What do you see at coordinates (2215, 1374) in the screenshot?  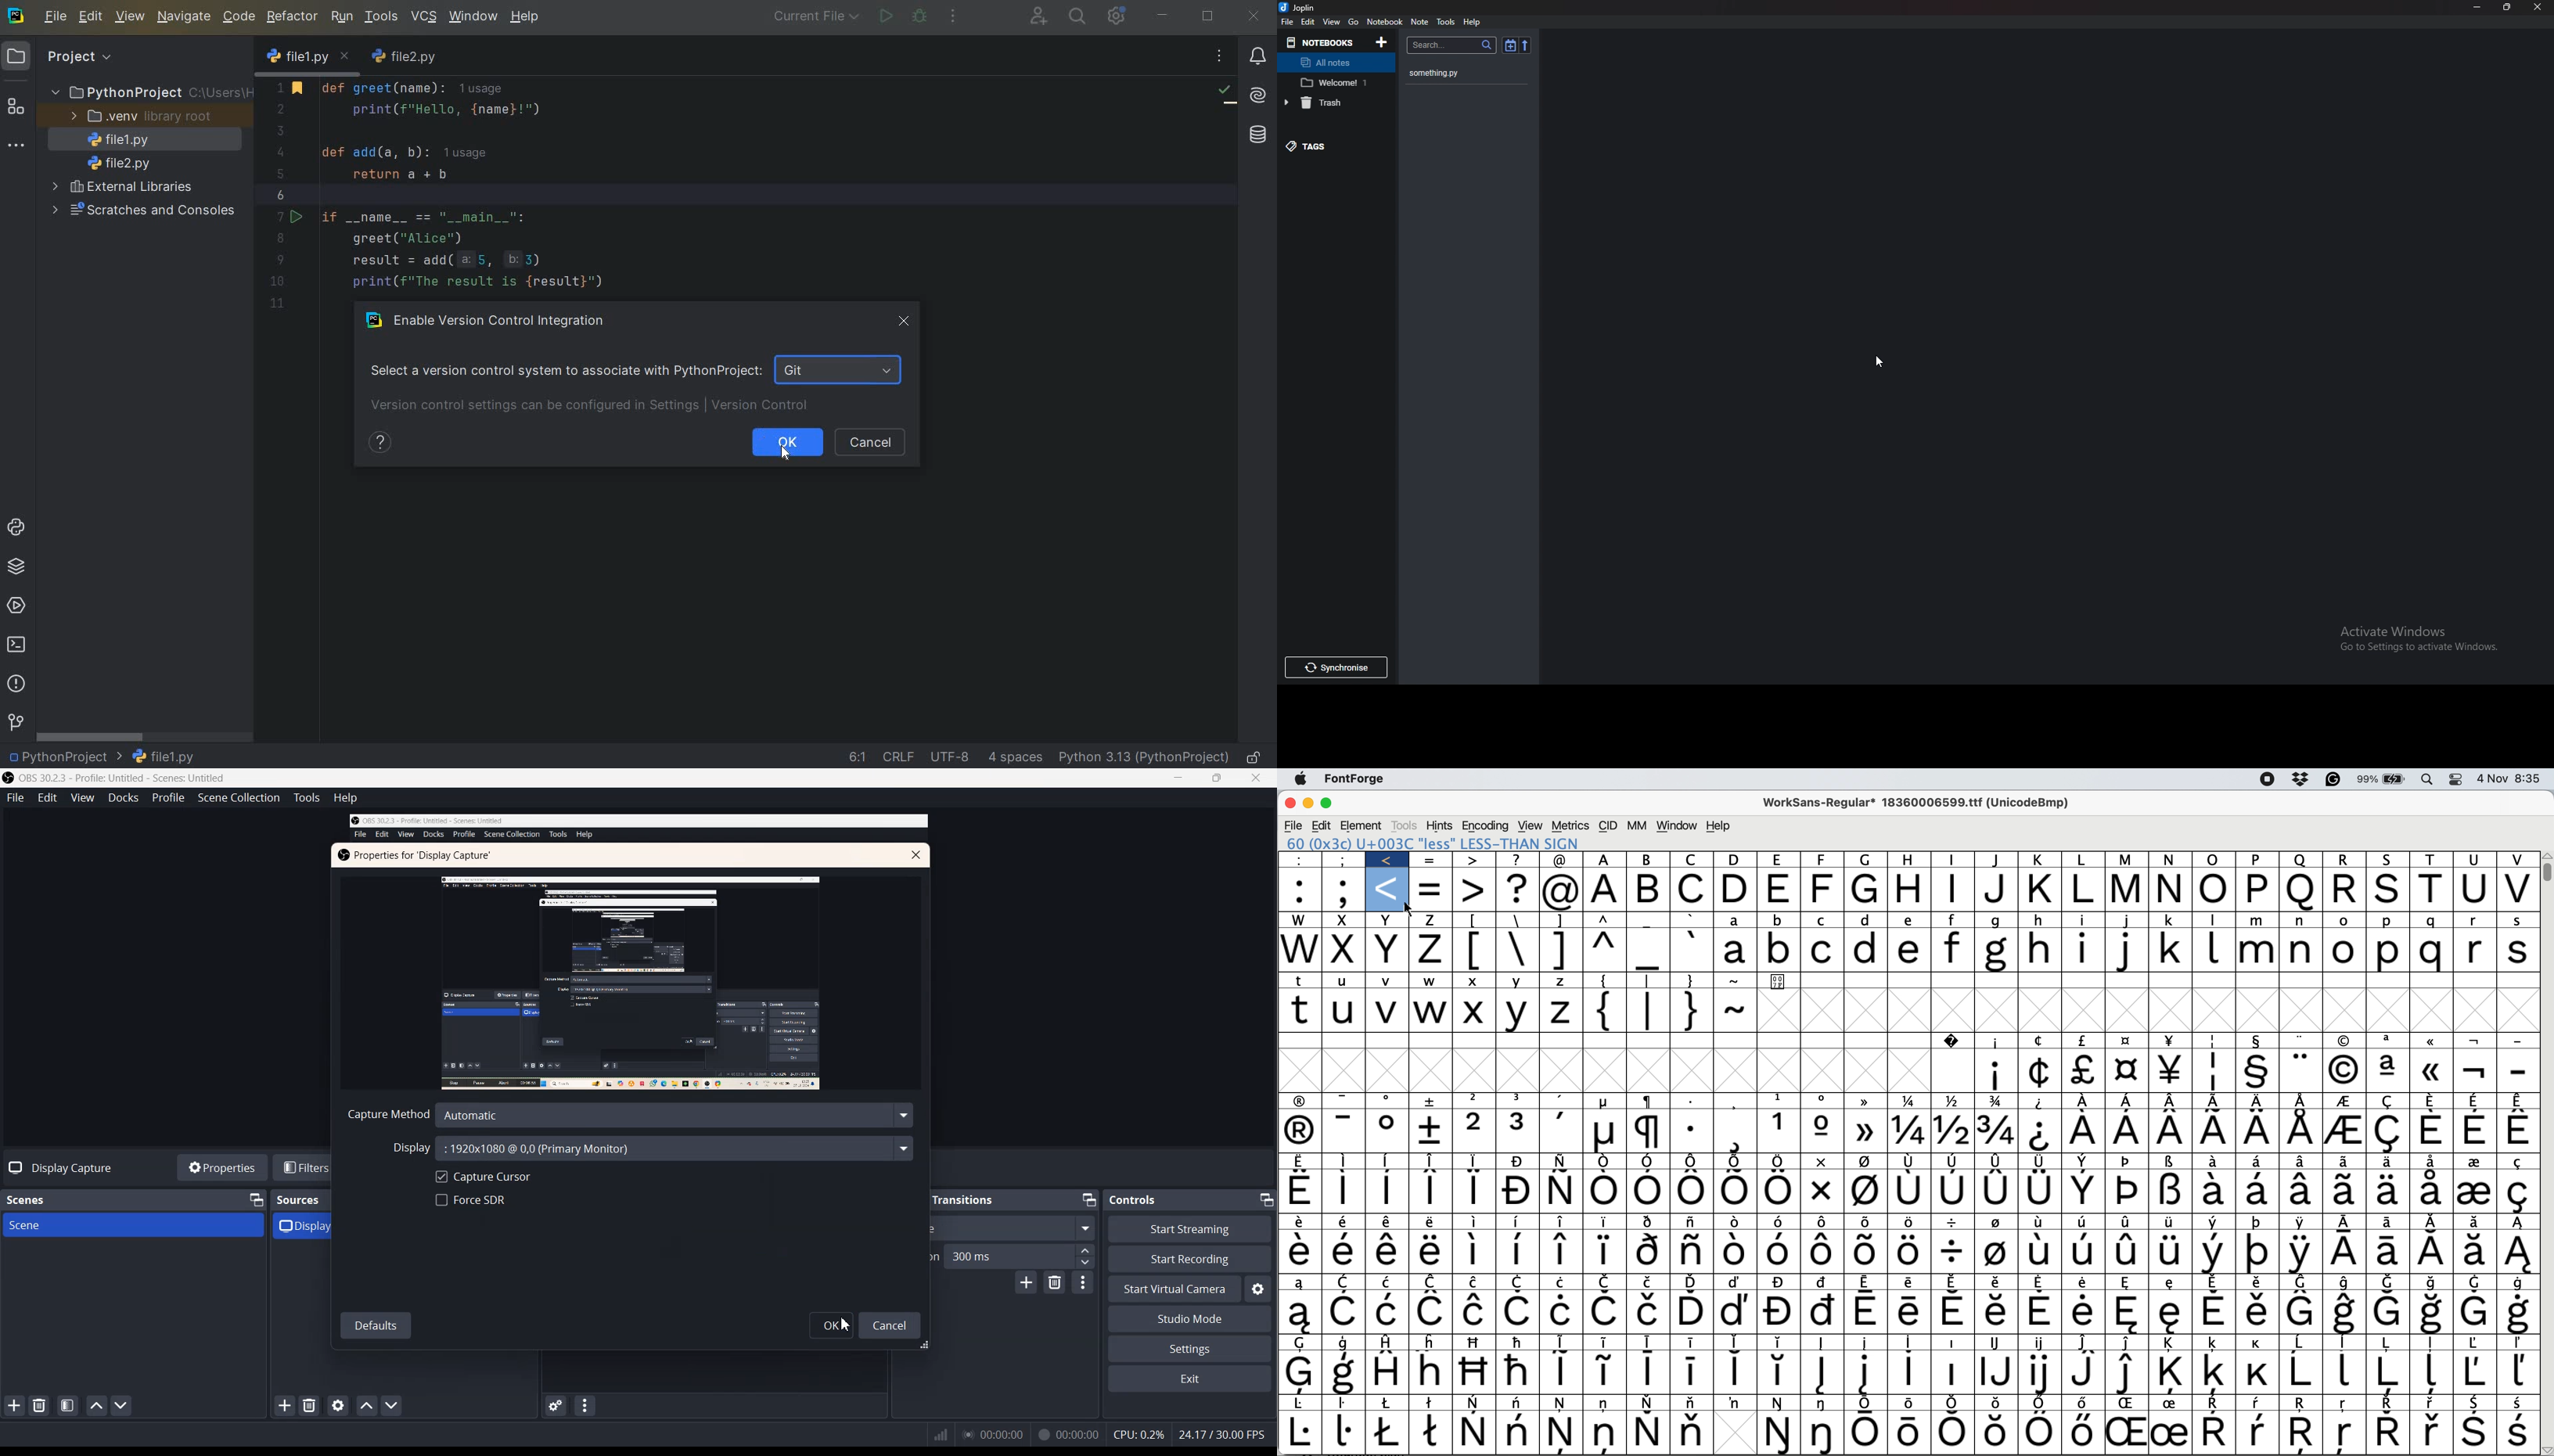 I see `Symbol` at bounding box center [2215, 1374].